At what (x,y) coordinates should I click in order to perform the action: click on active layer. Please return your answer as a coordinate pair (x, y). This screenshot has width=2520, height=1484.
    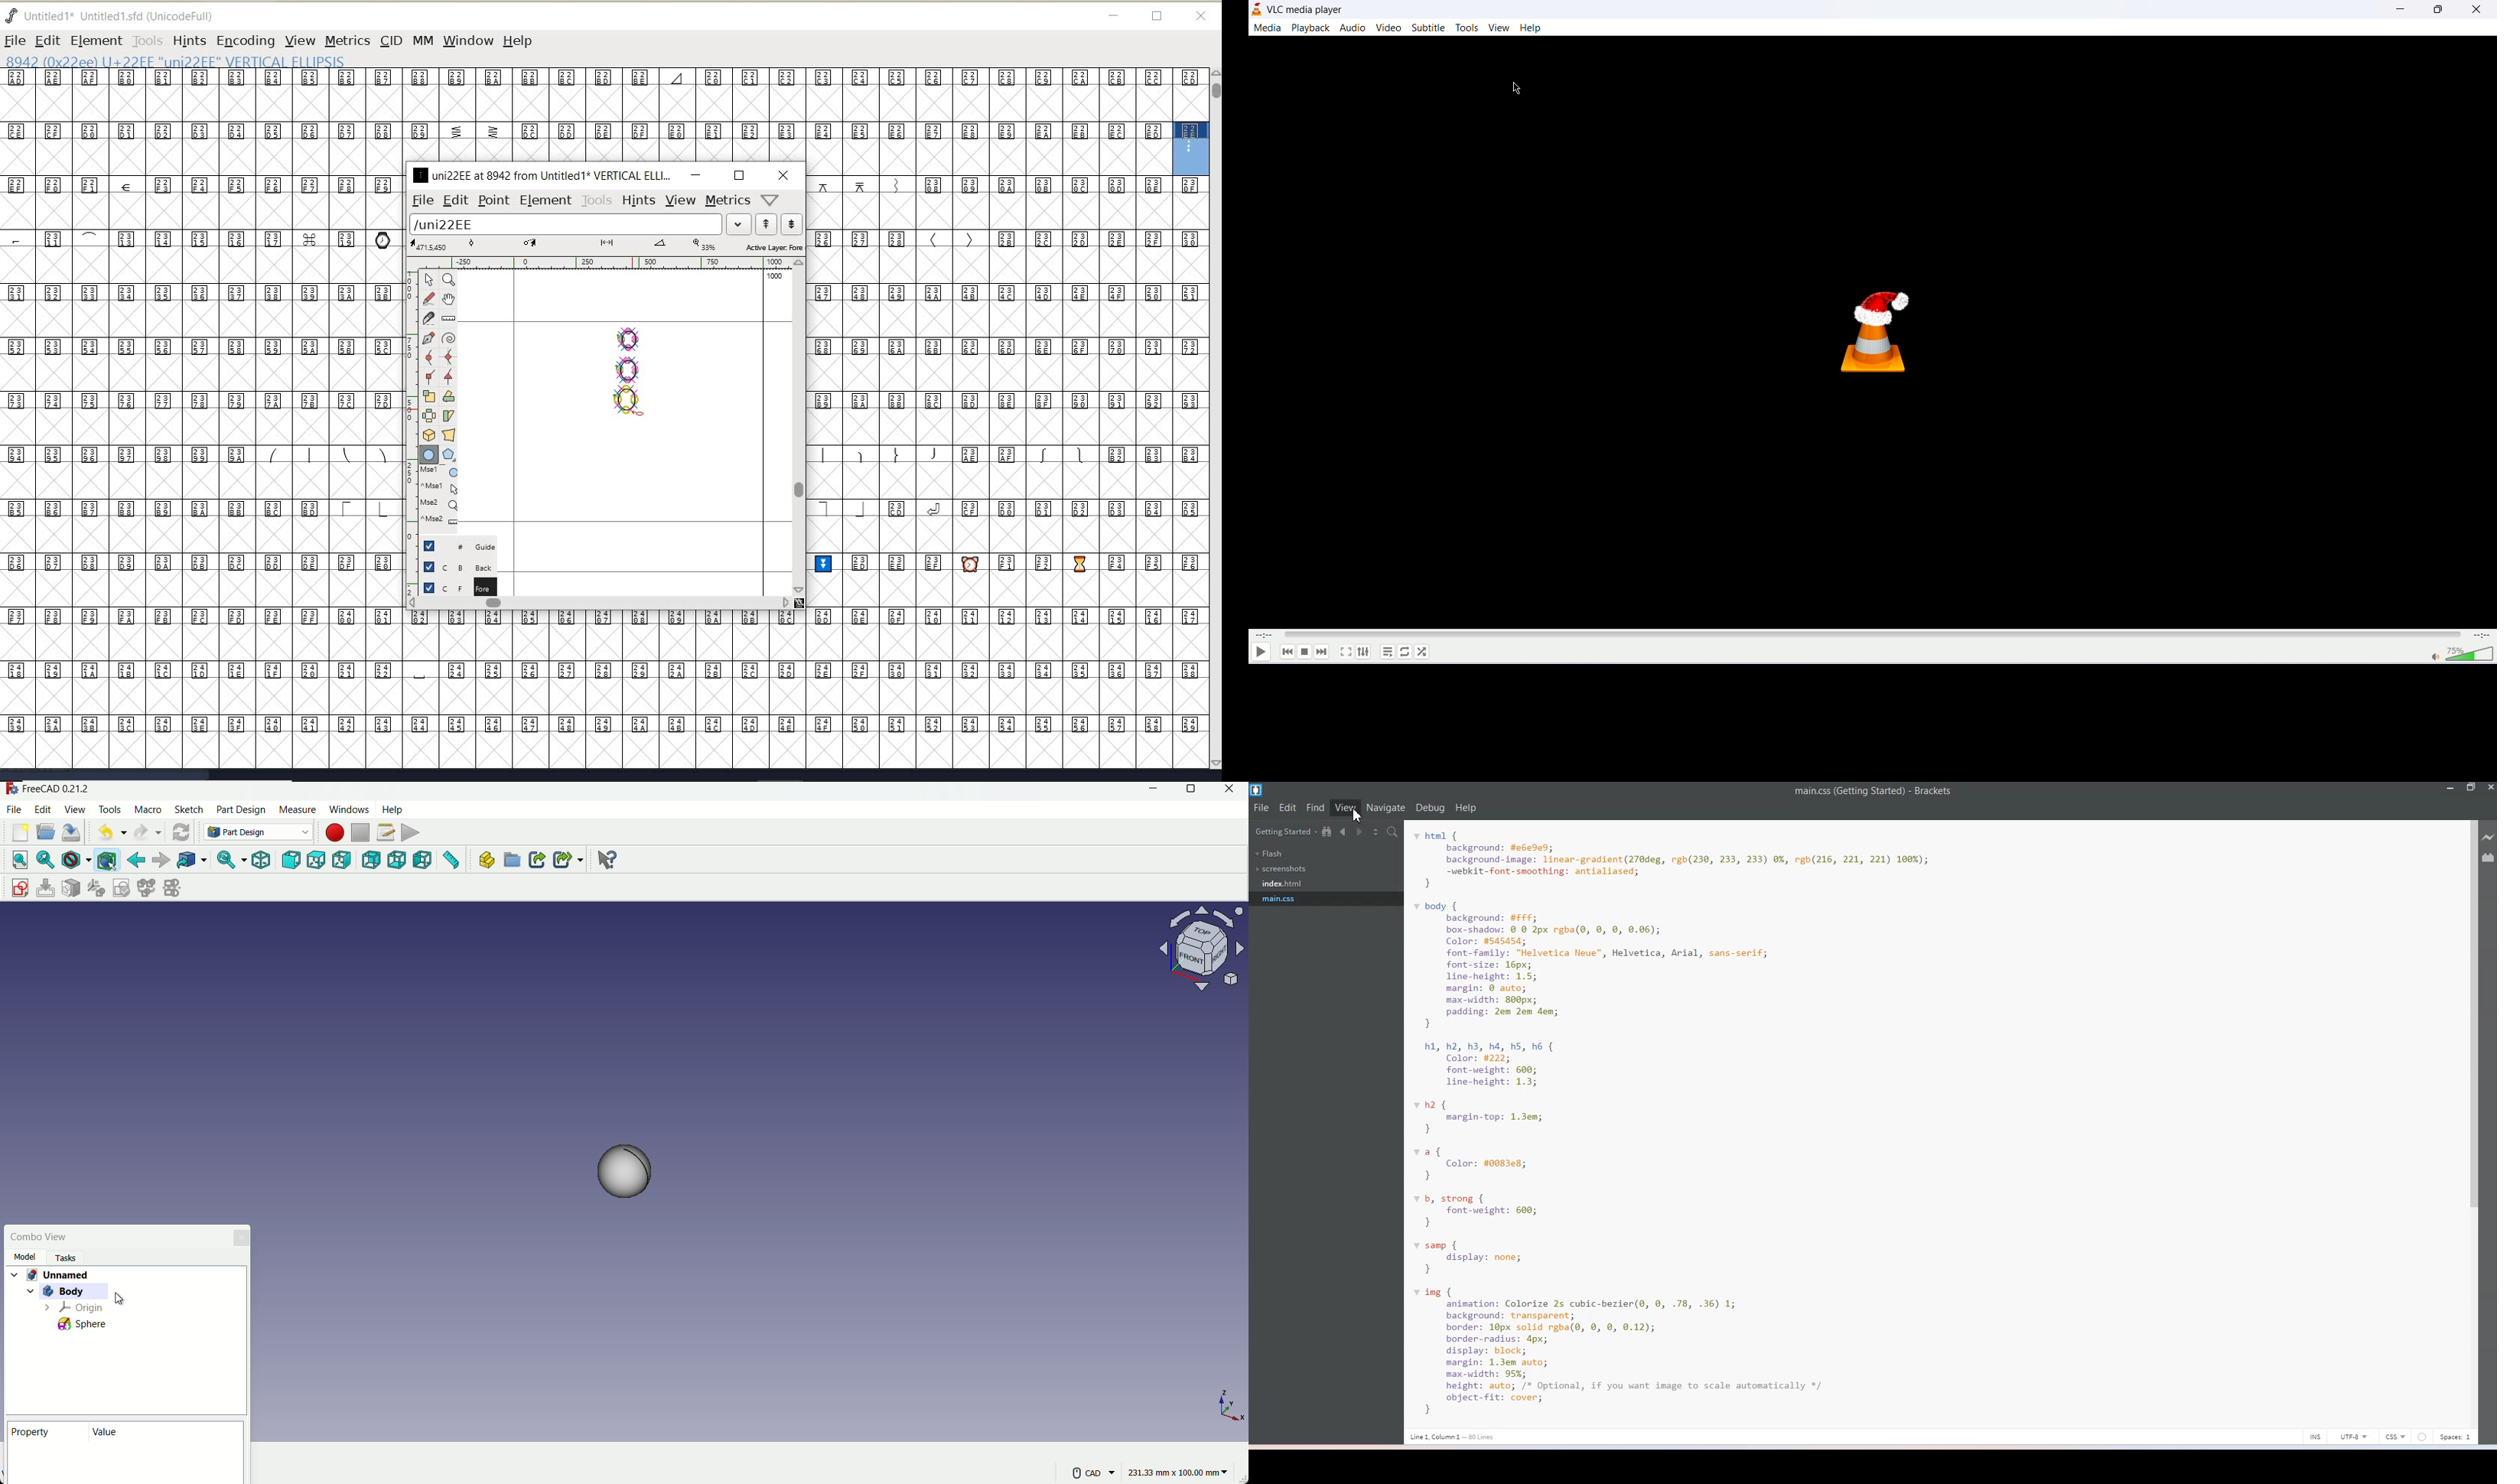
    Looking at the image, I should click on (607, 247).